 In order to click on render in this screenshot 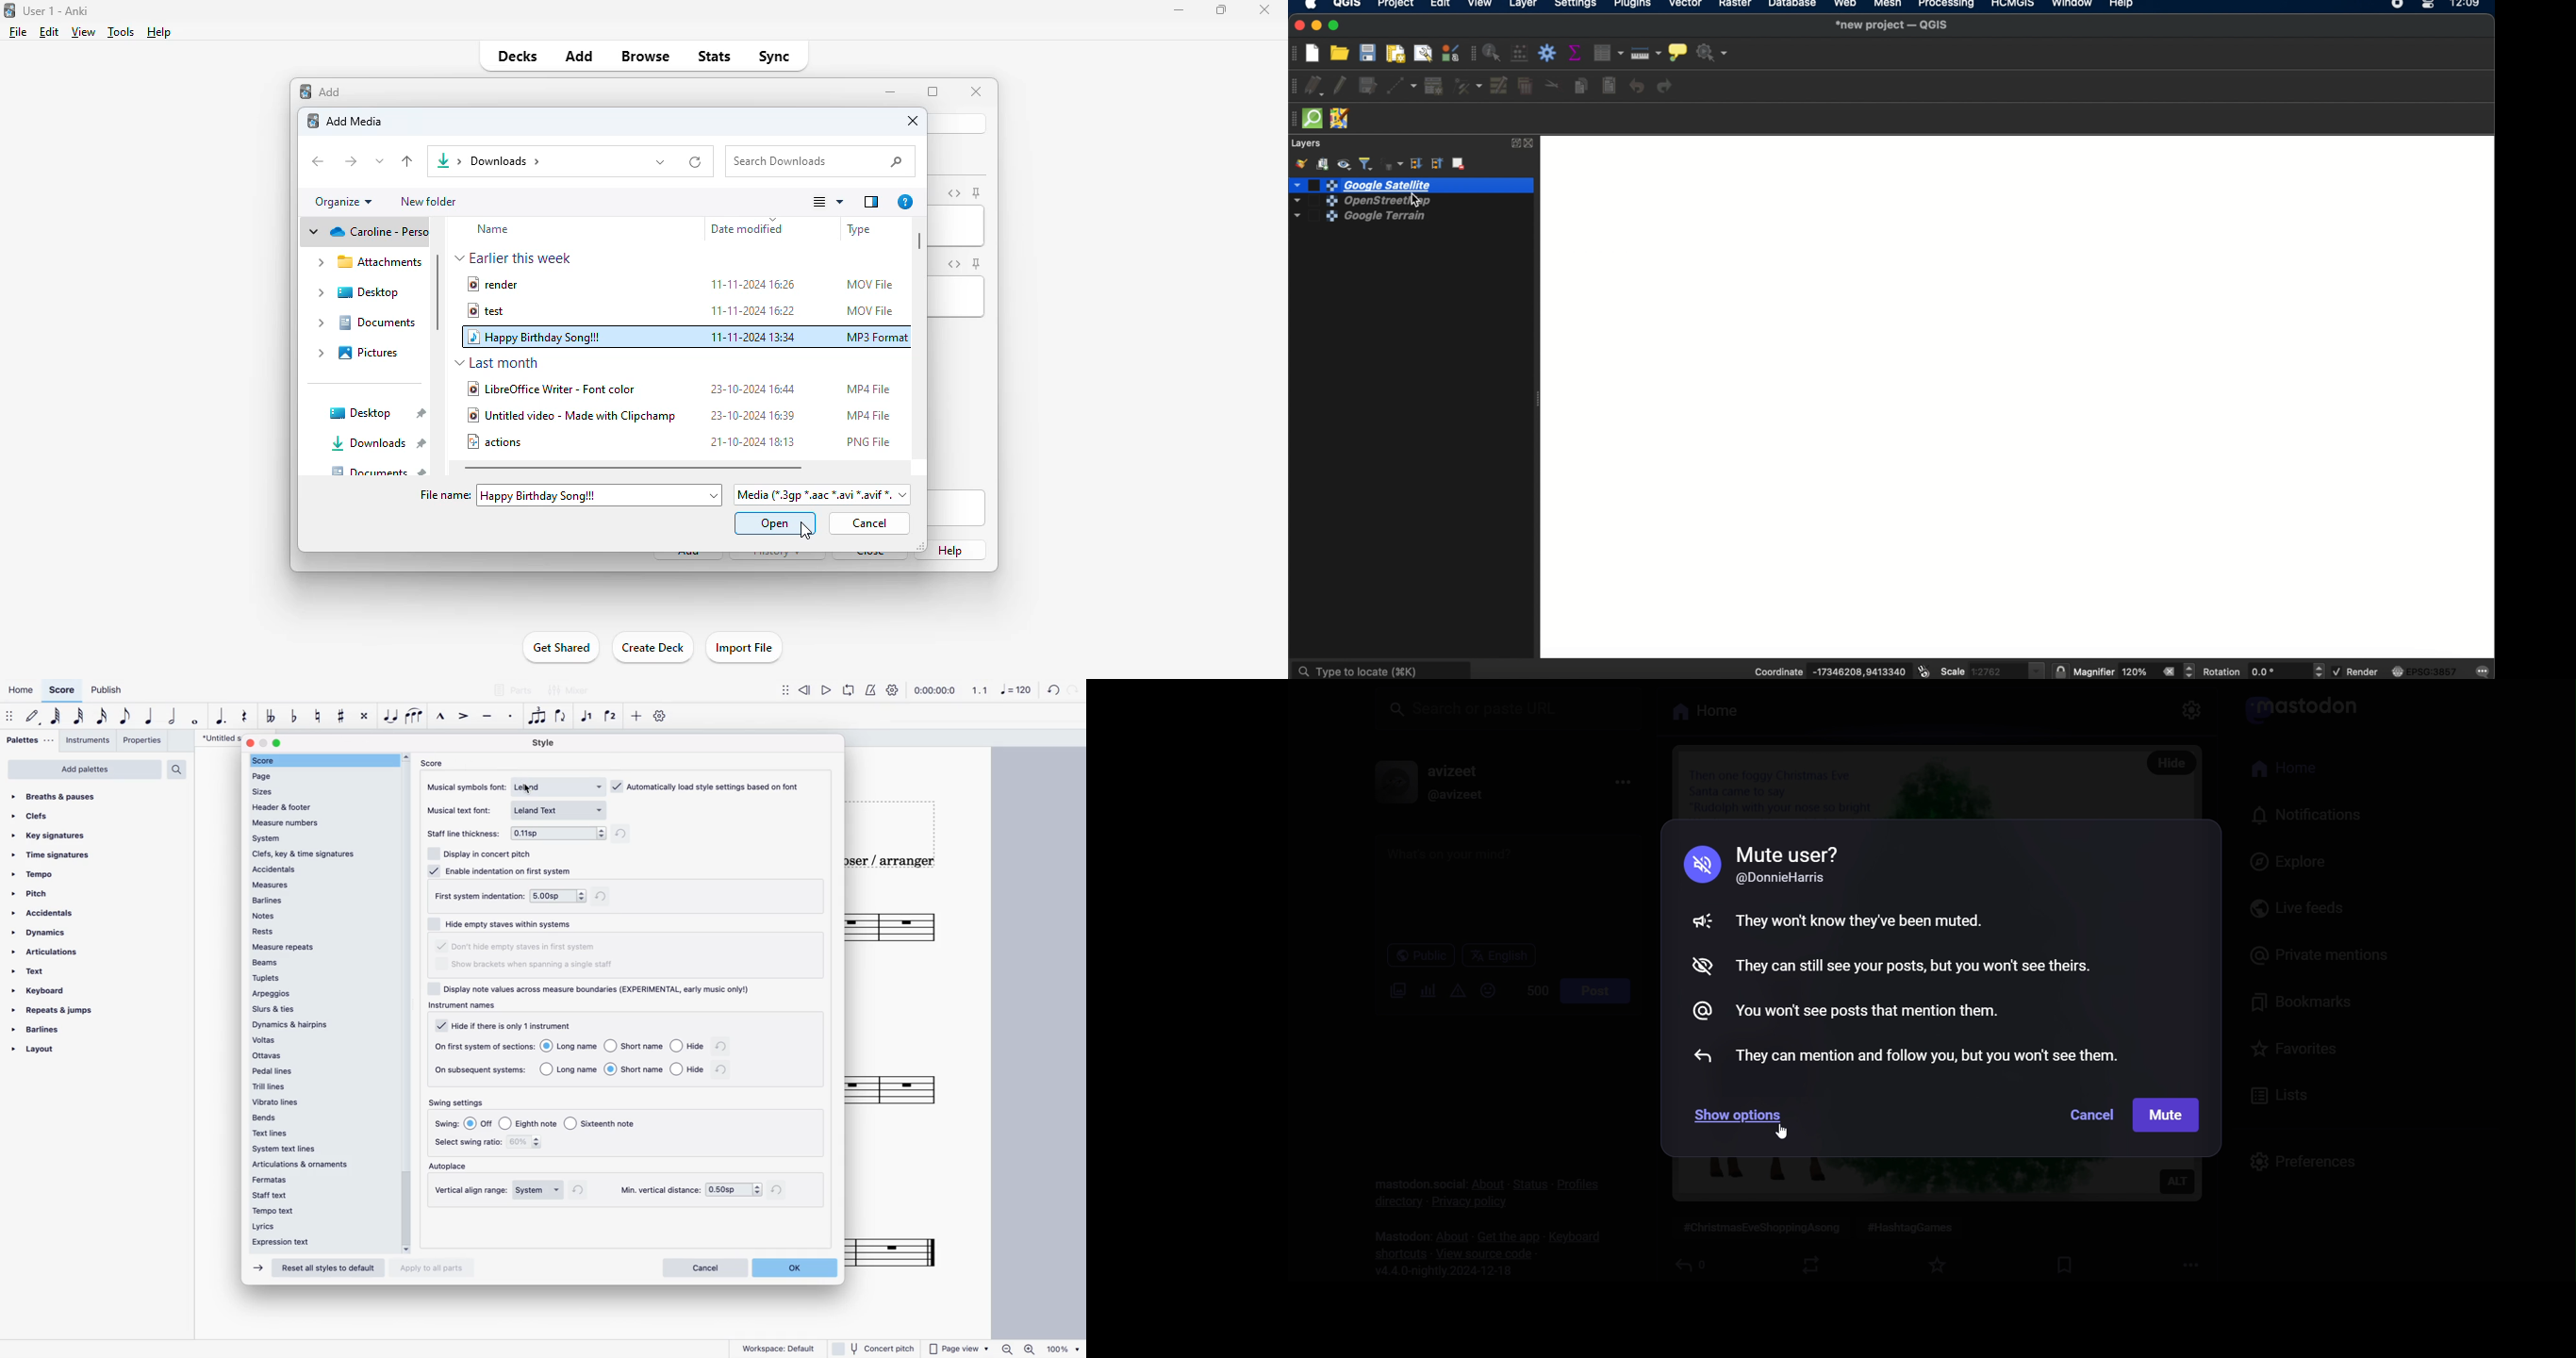, I will do `click(2355, 671)`.